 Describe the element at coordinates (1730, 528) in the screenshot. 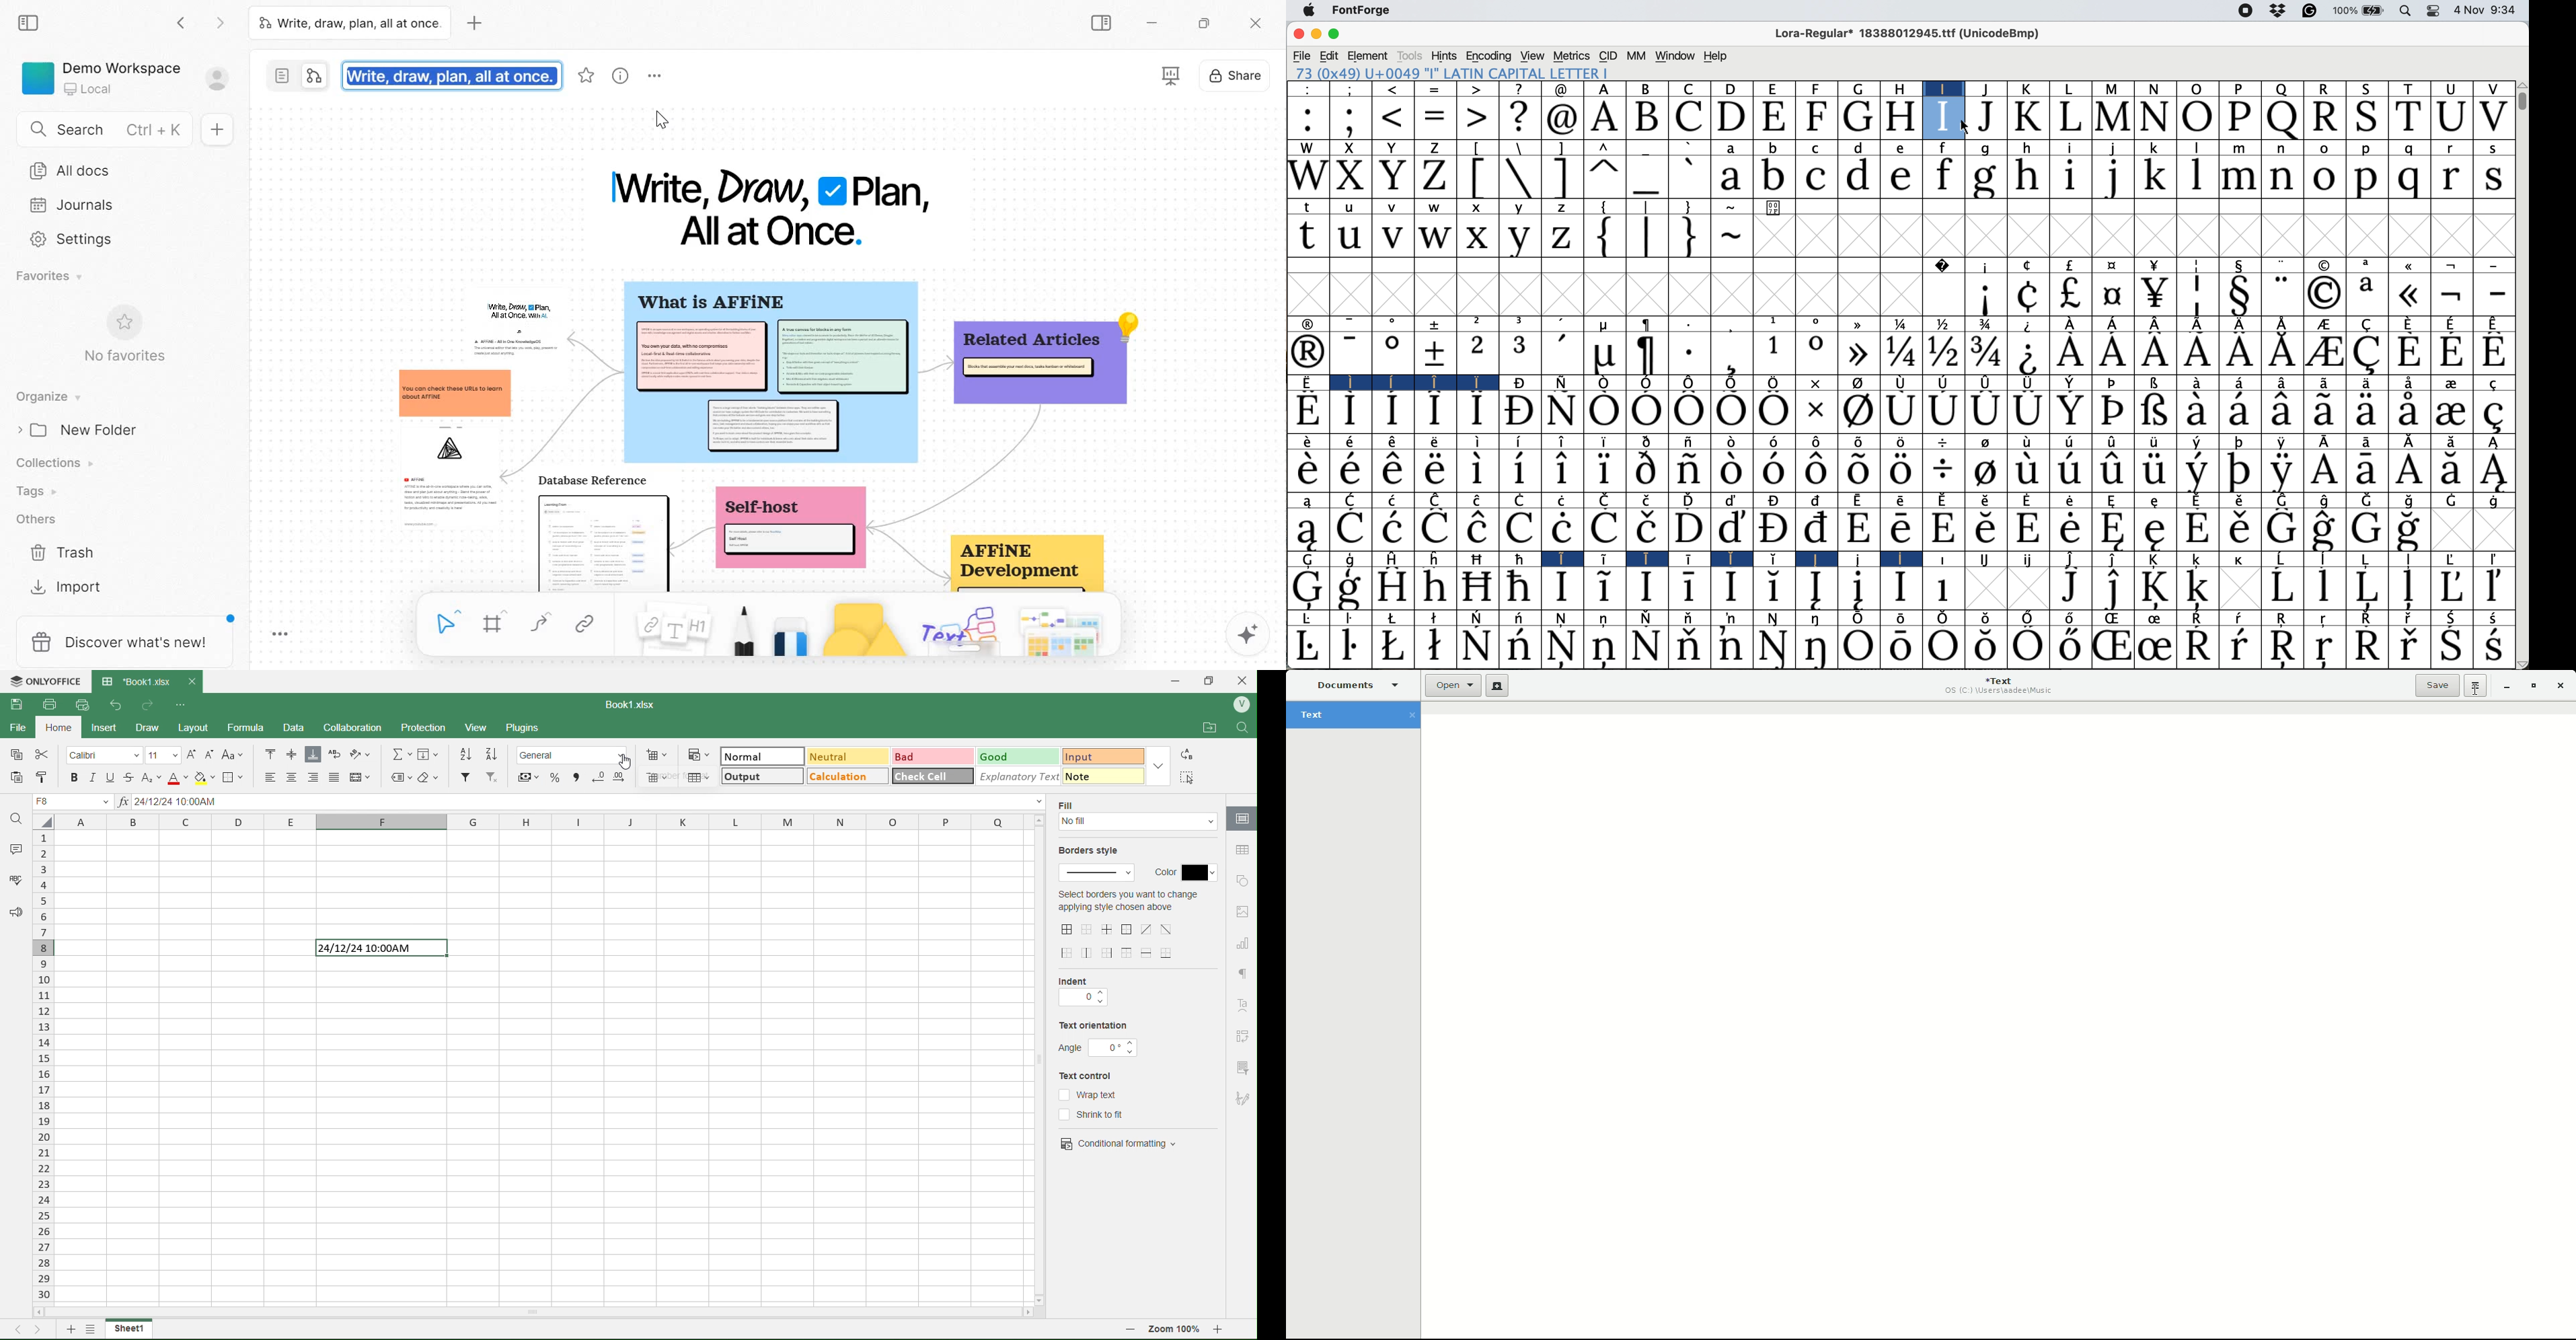

I see `Symbol` at that location.